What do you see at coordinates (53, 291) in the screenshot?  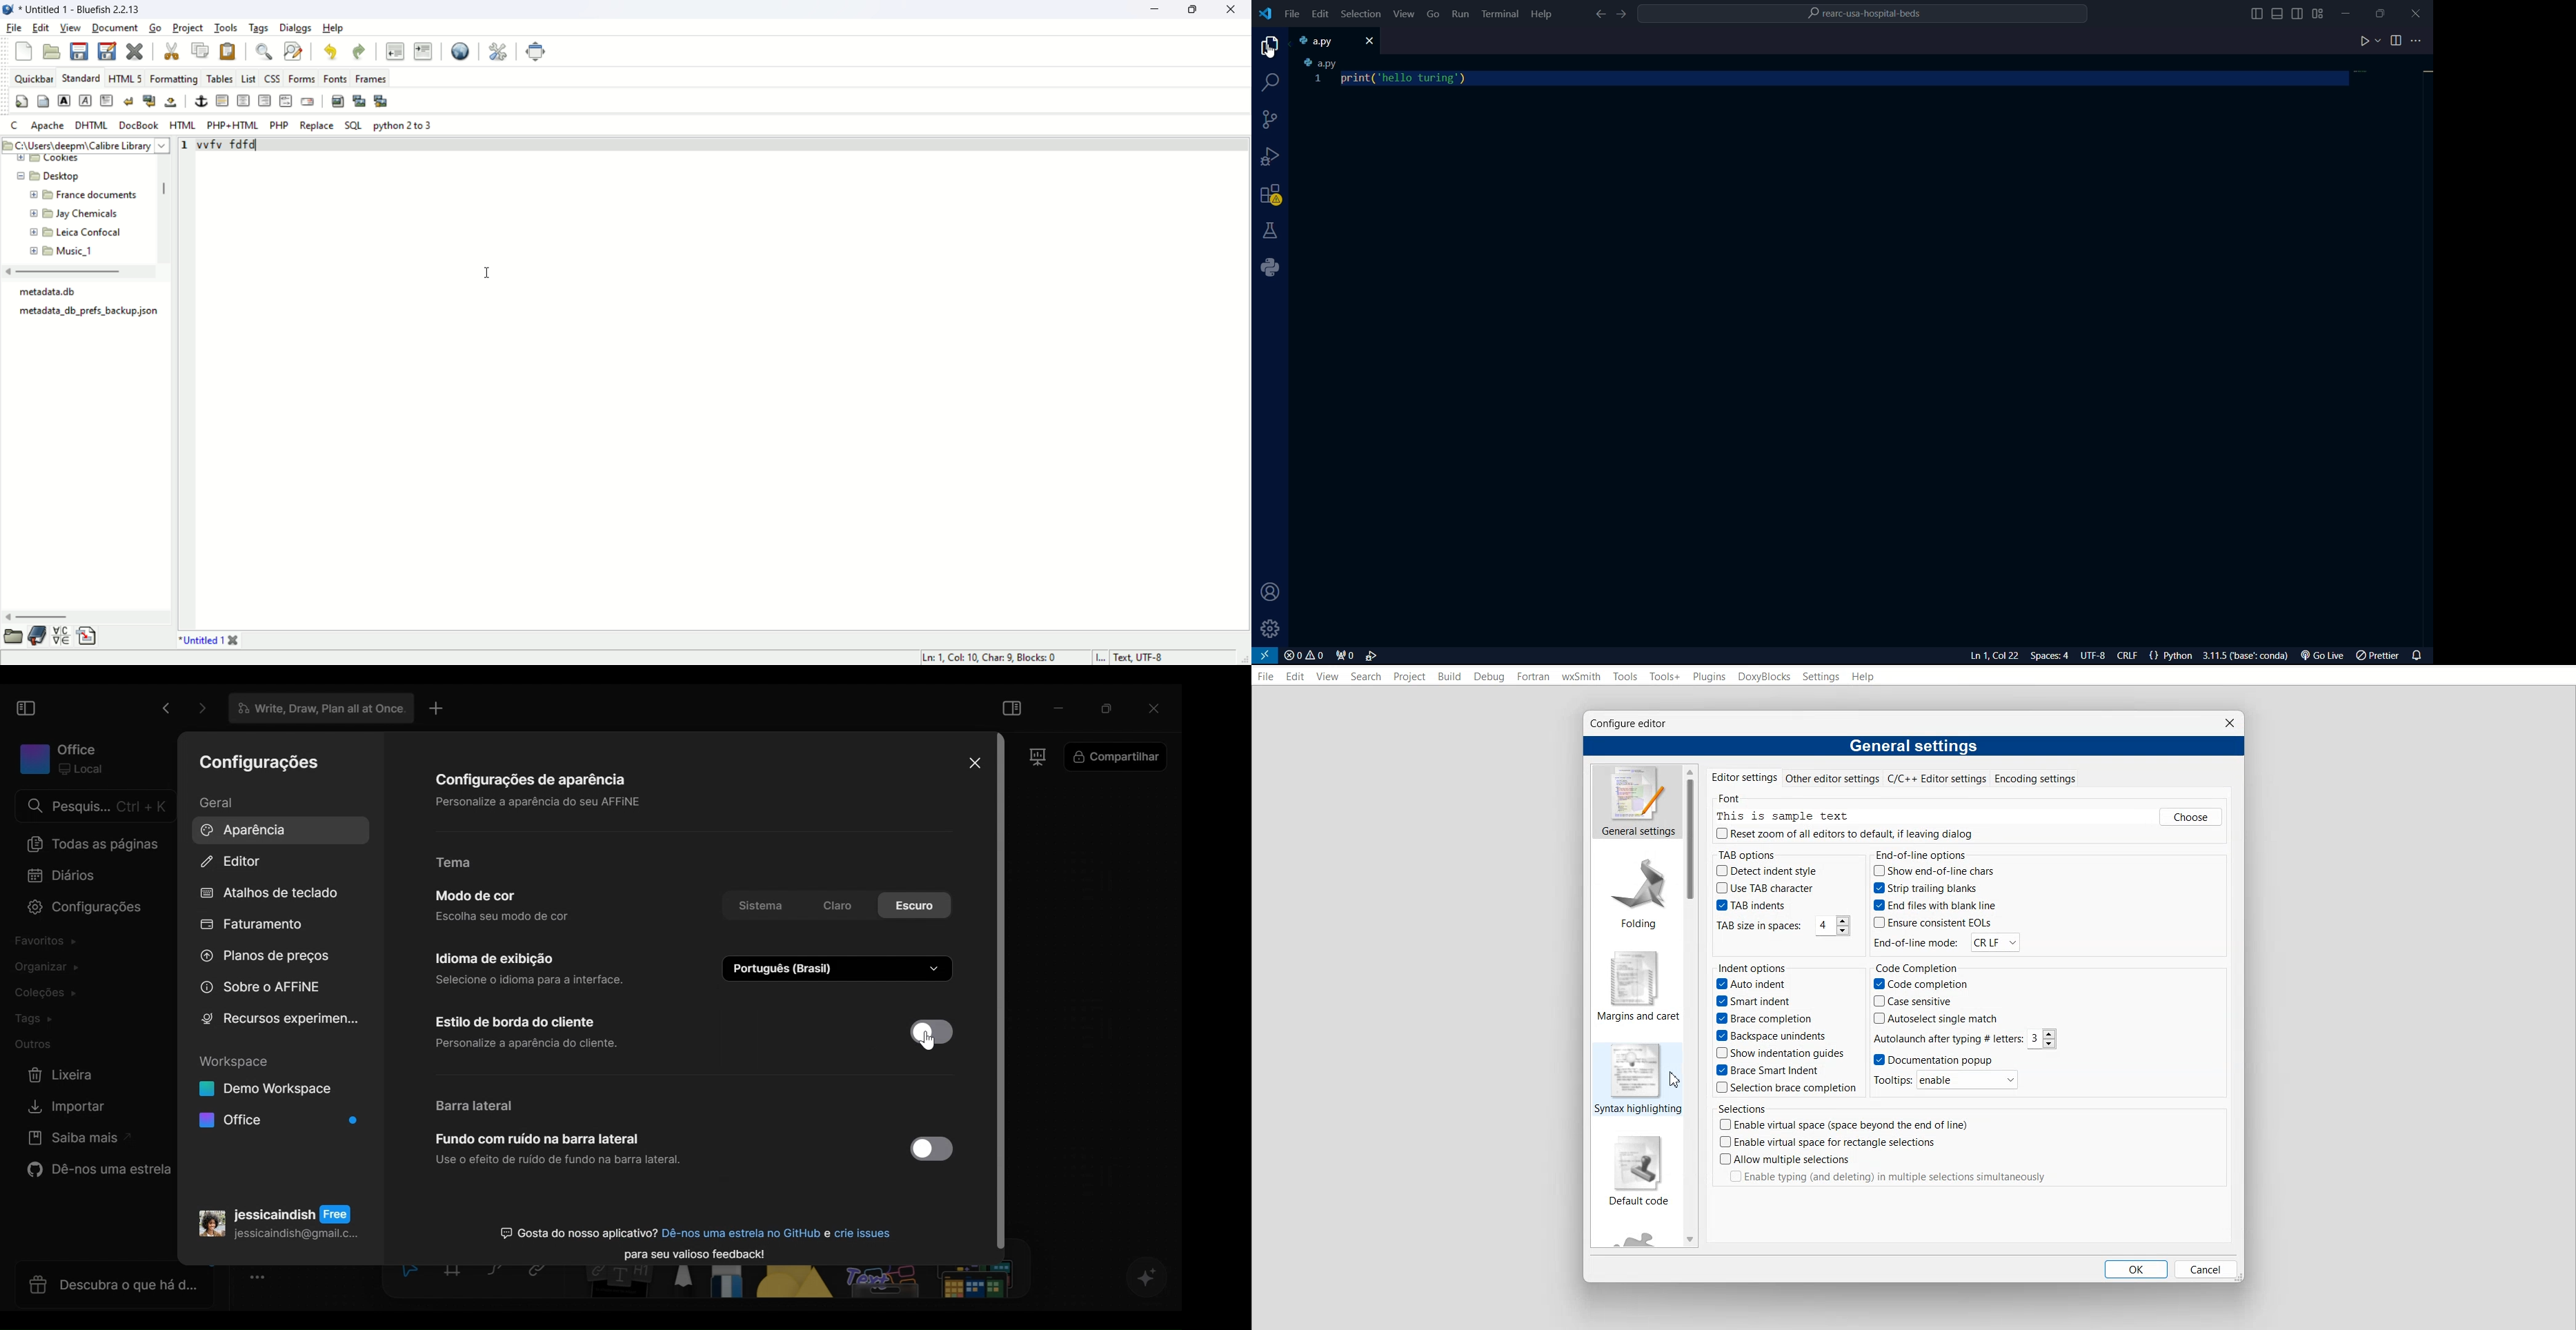 I see `metadata.db` at bounding box center [53, 291].